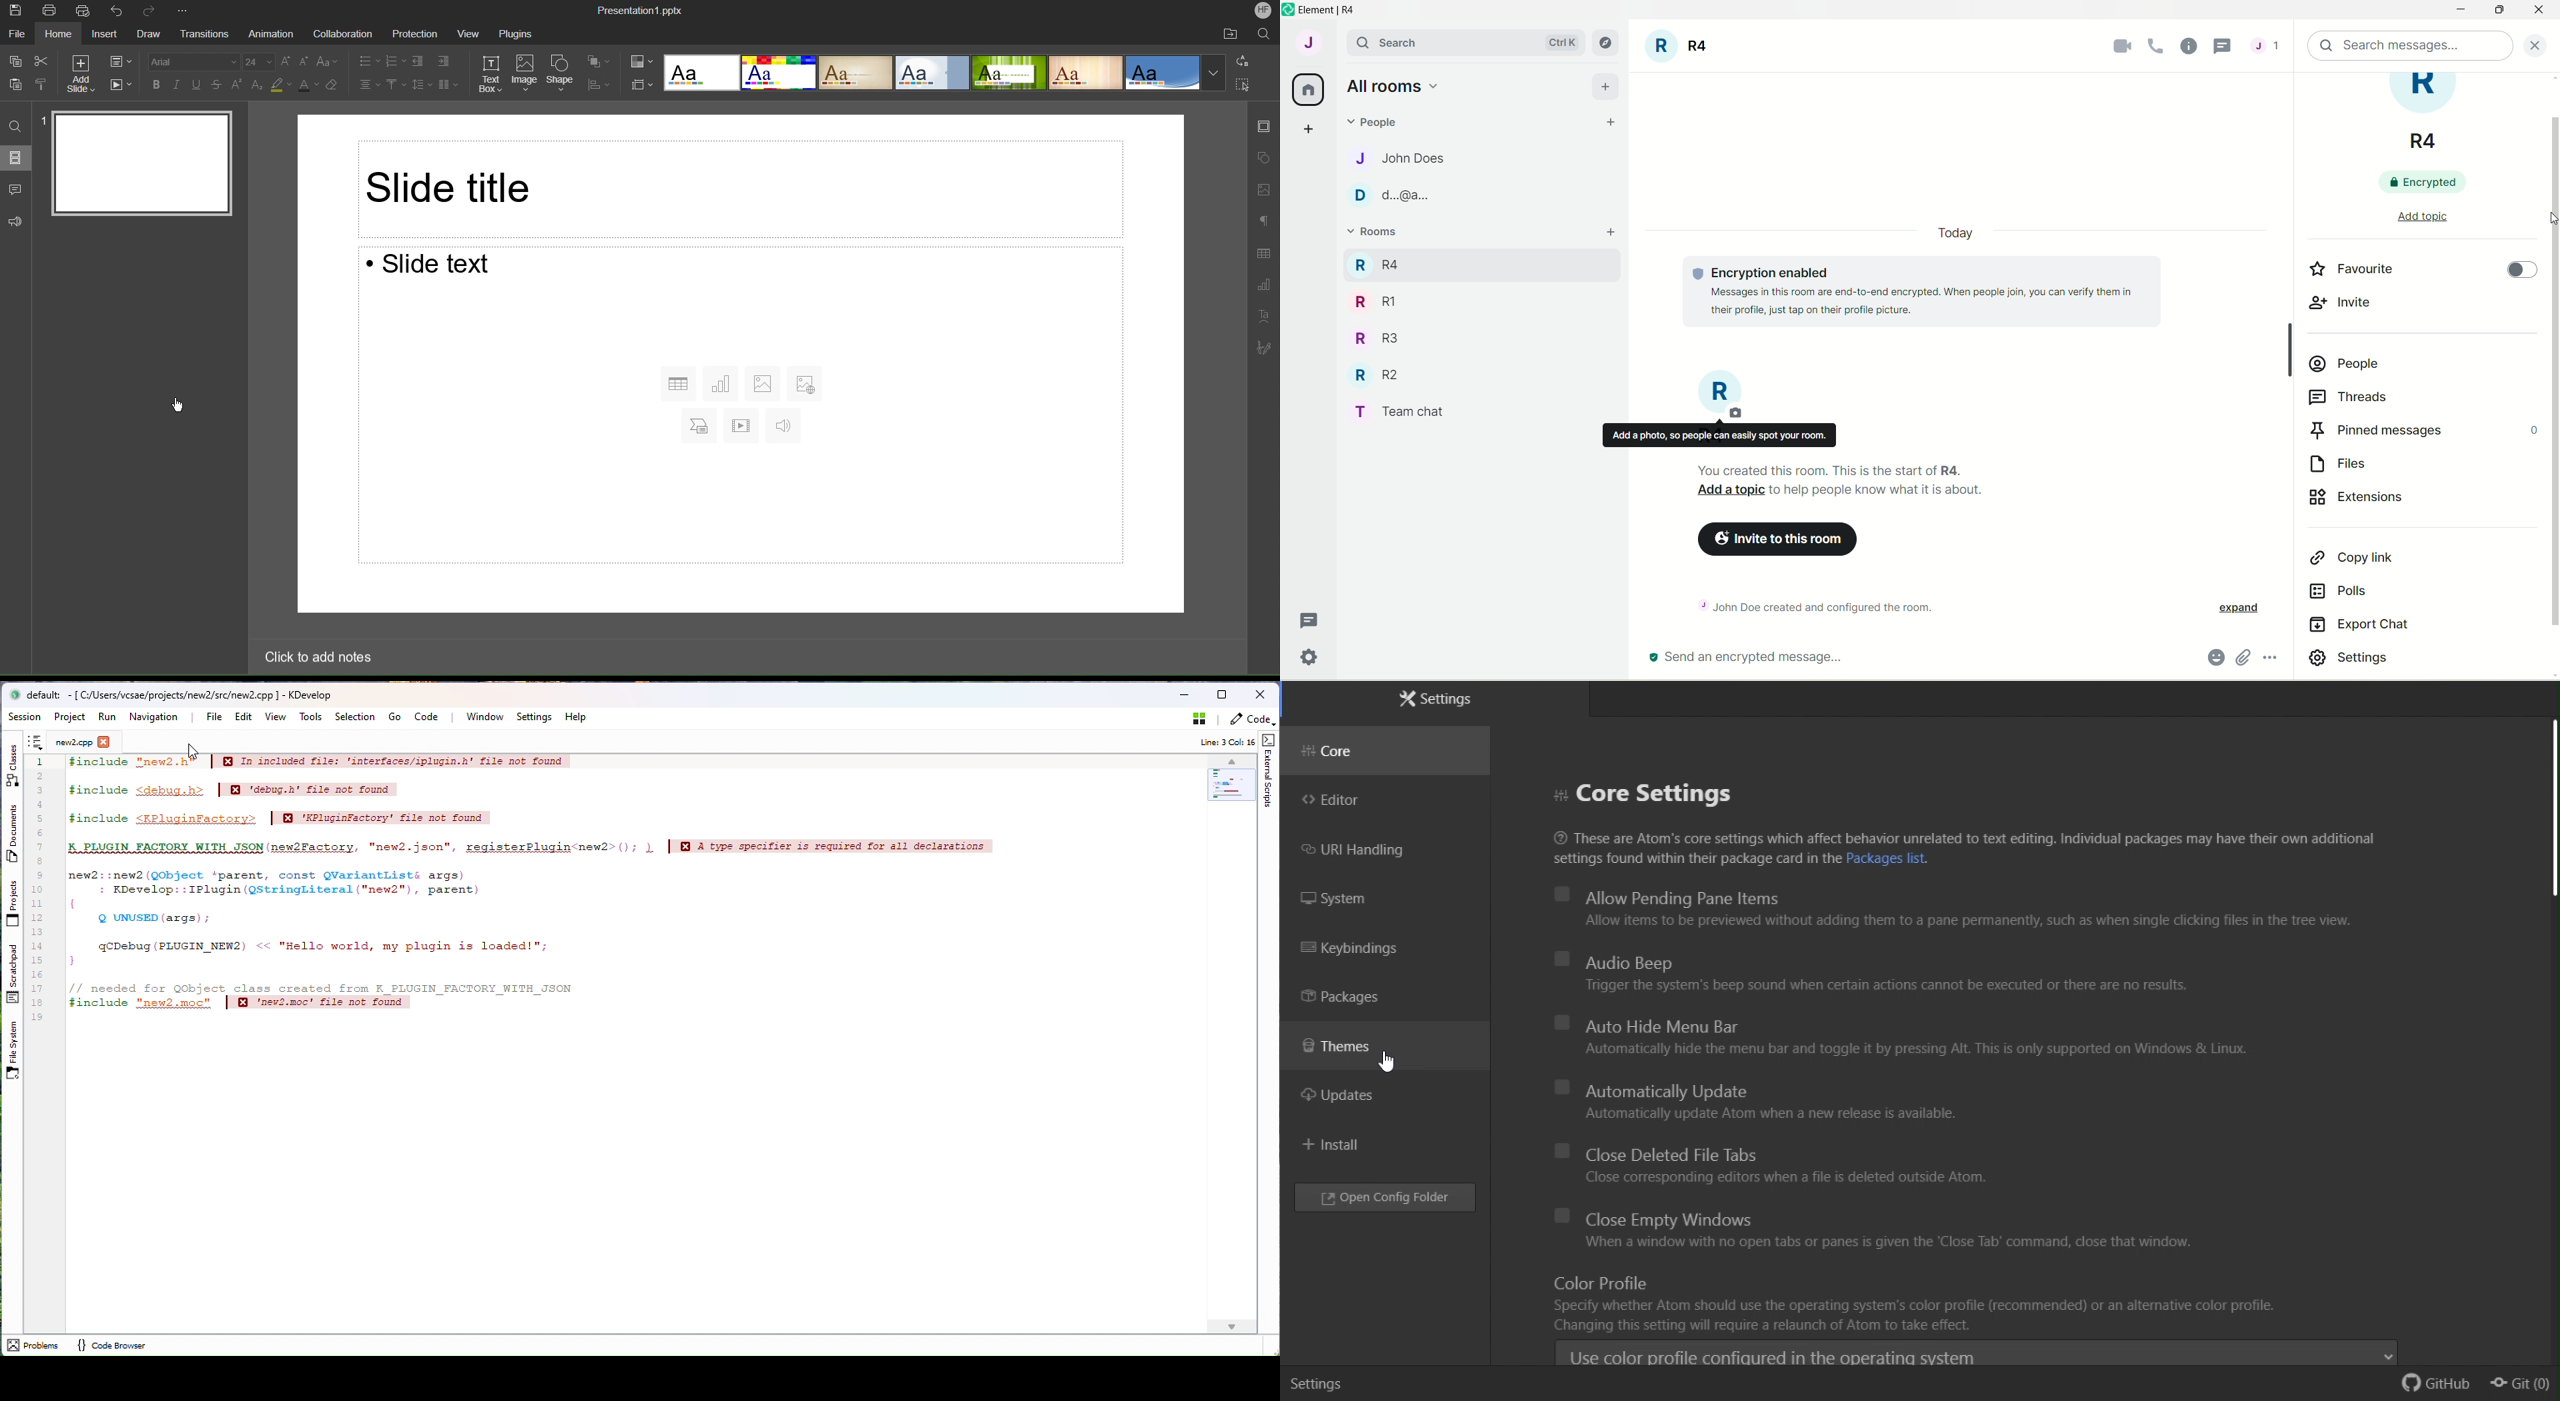  I want to click on Insert, so click(107, 34).